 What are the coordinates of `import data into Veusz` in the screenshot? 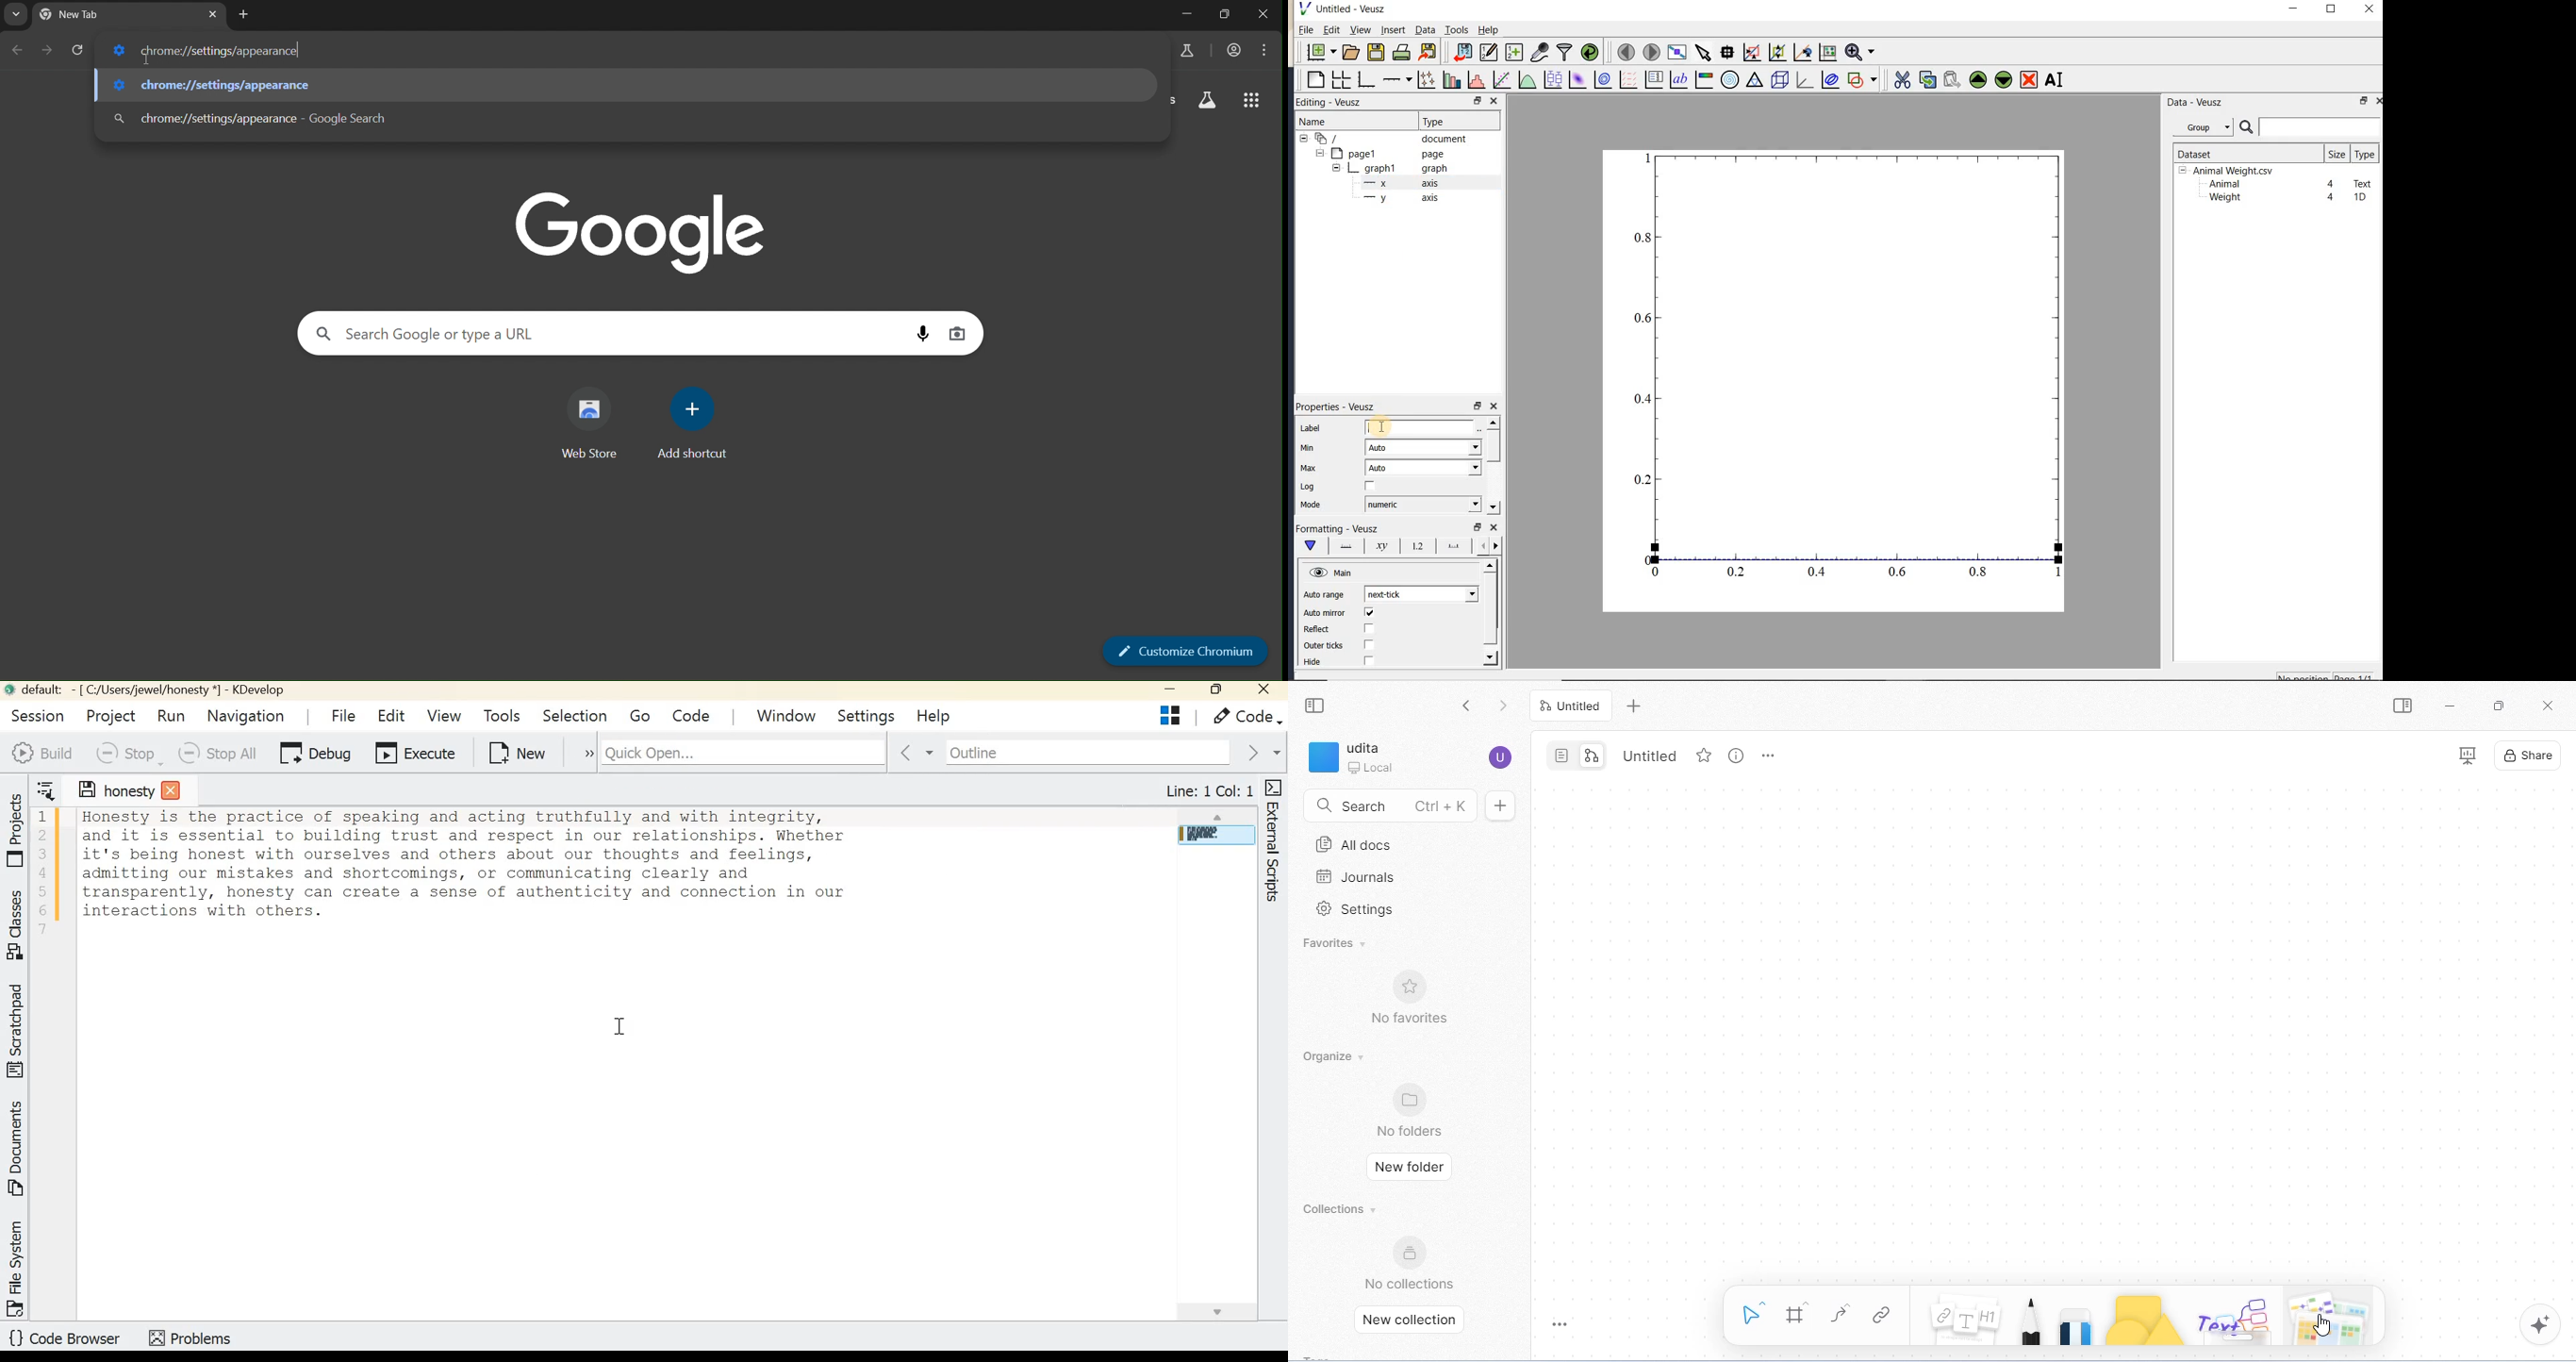 It's located at (1463, 53).